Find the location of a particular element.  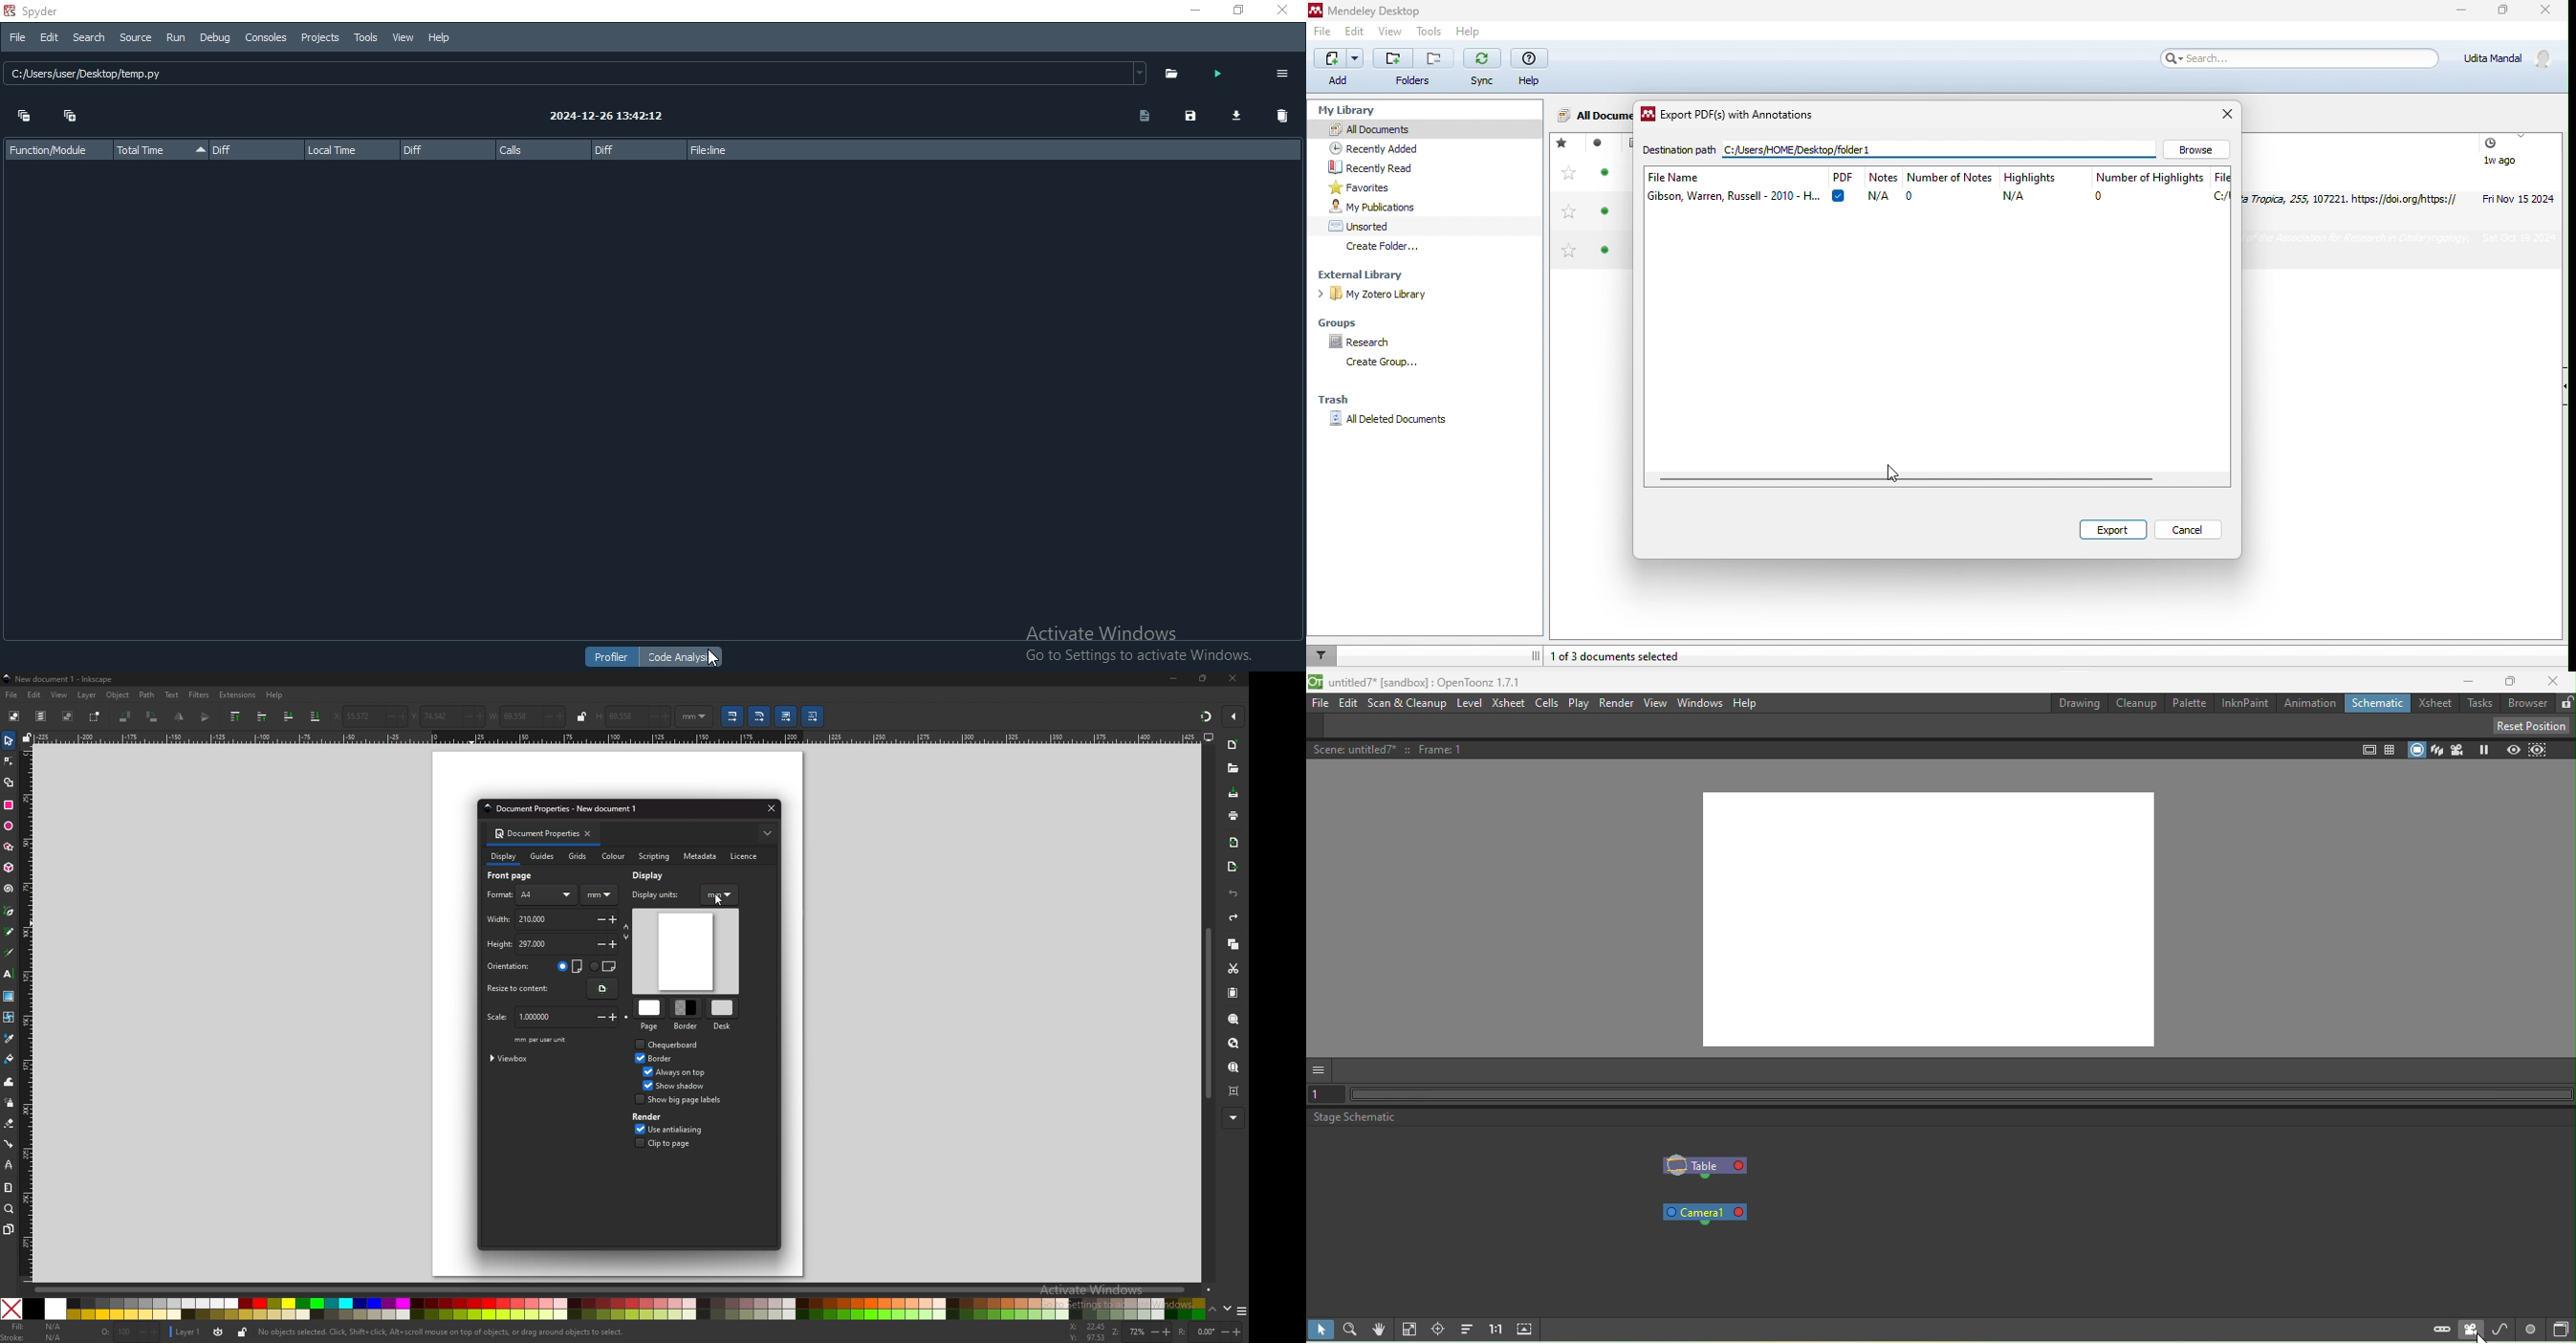

69.558 is located at coordinates (624, 717).